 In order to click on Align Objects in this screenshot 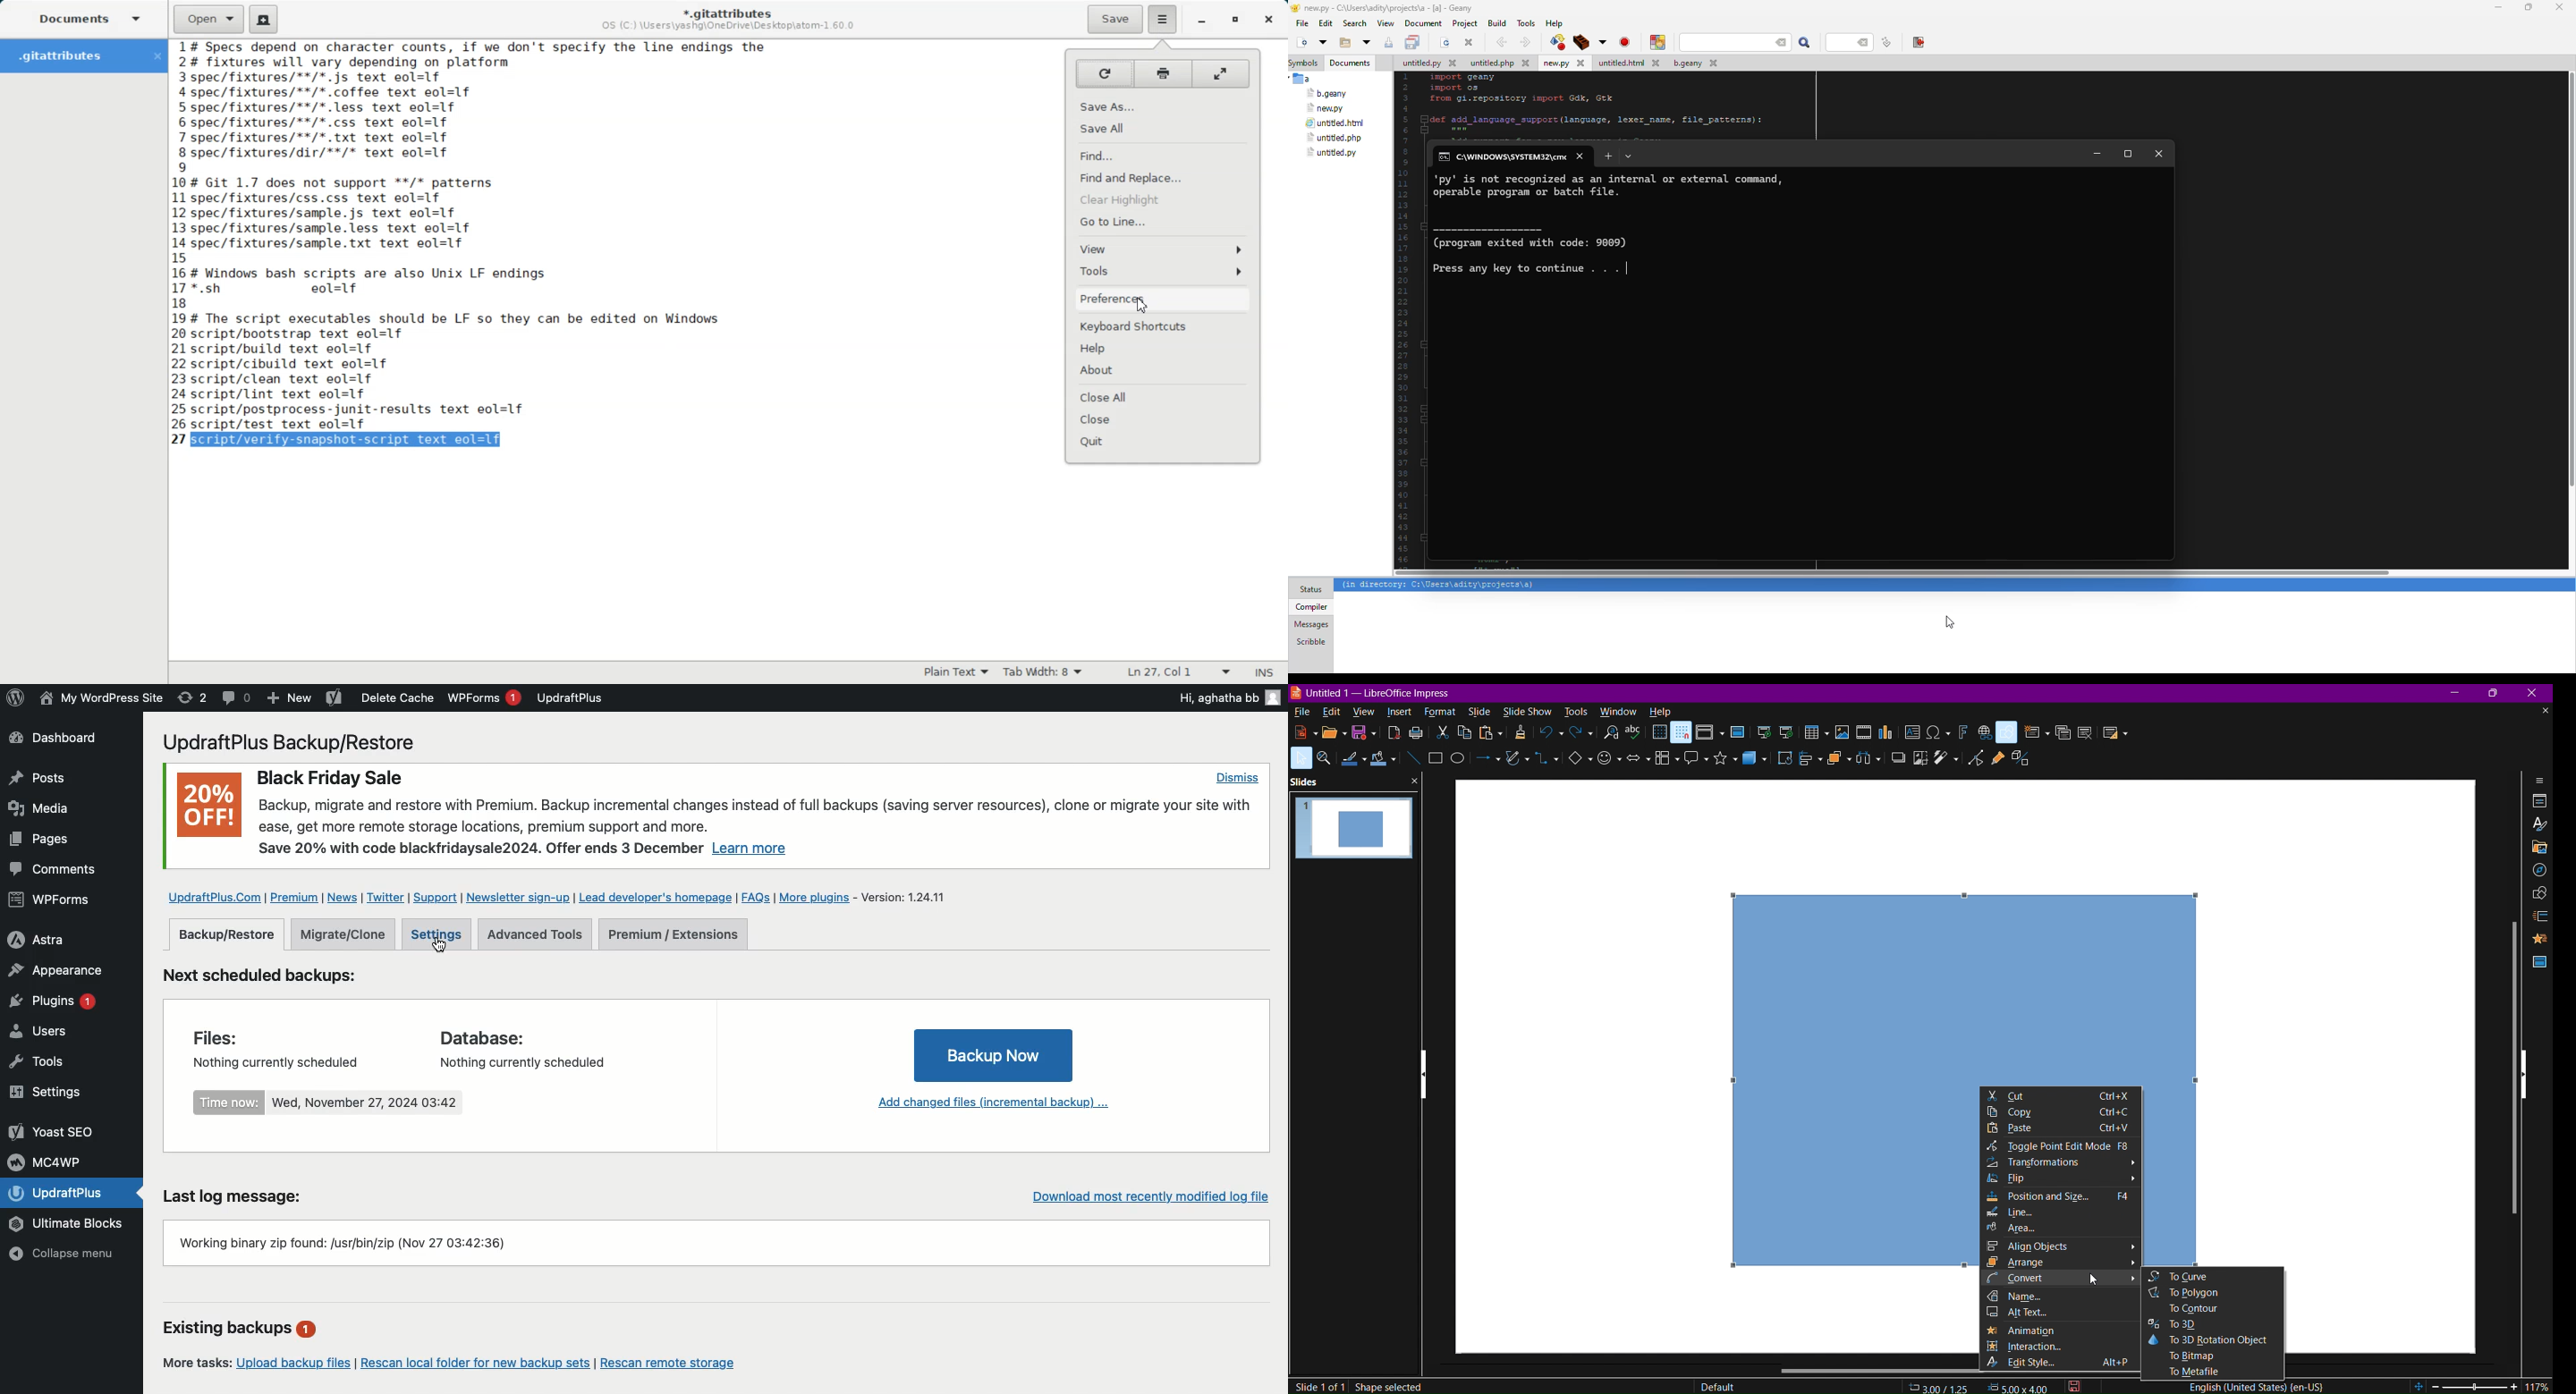, I will do `click(2060, 1248)`.